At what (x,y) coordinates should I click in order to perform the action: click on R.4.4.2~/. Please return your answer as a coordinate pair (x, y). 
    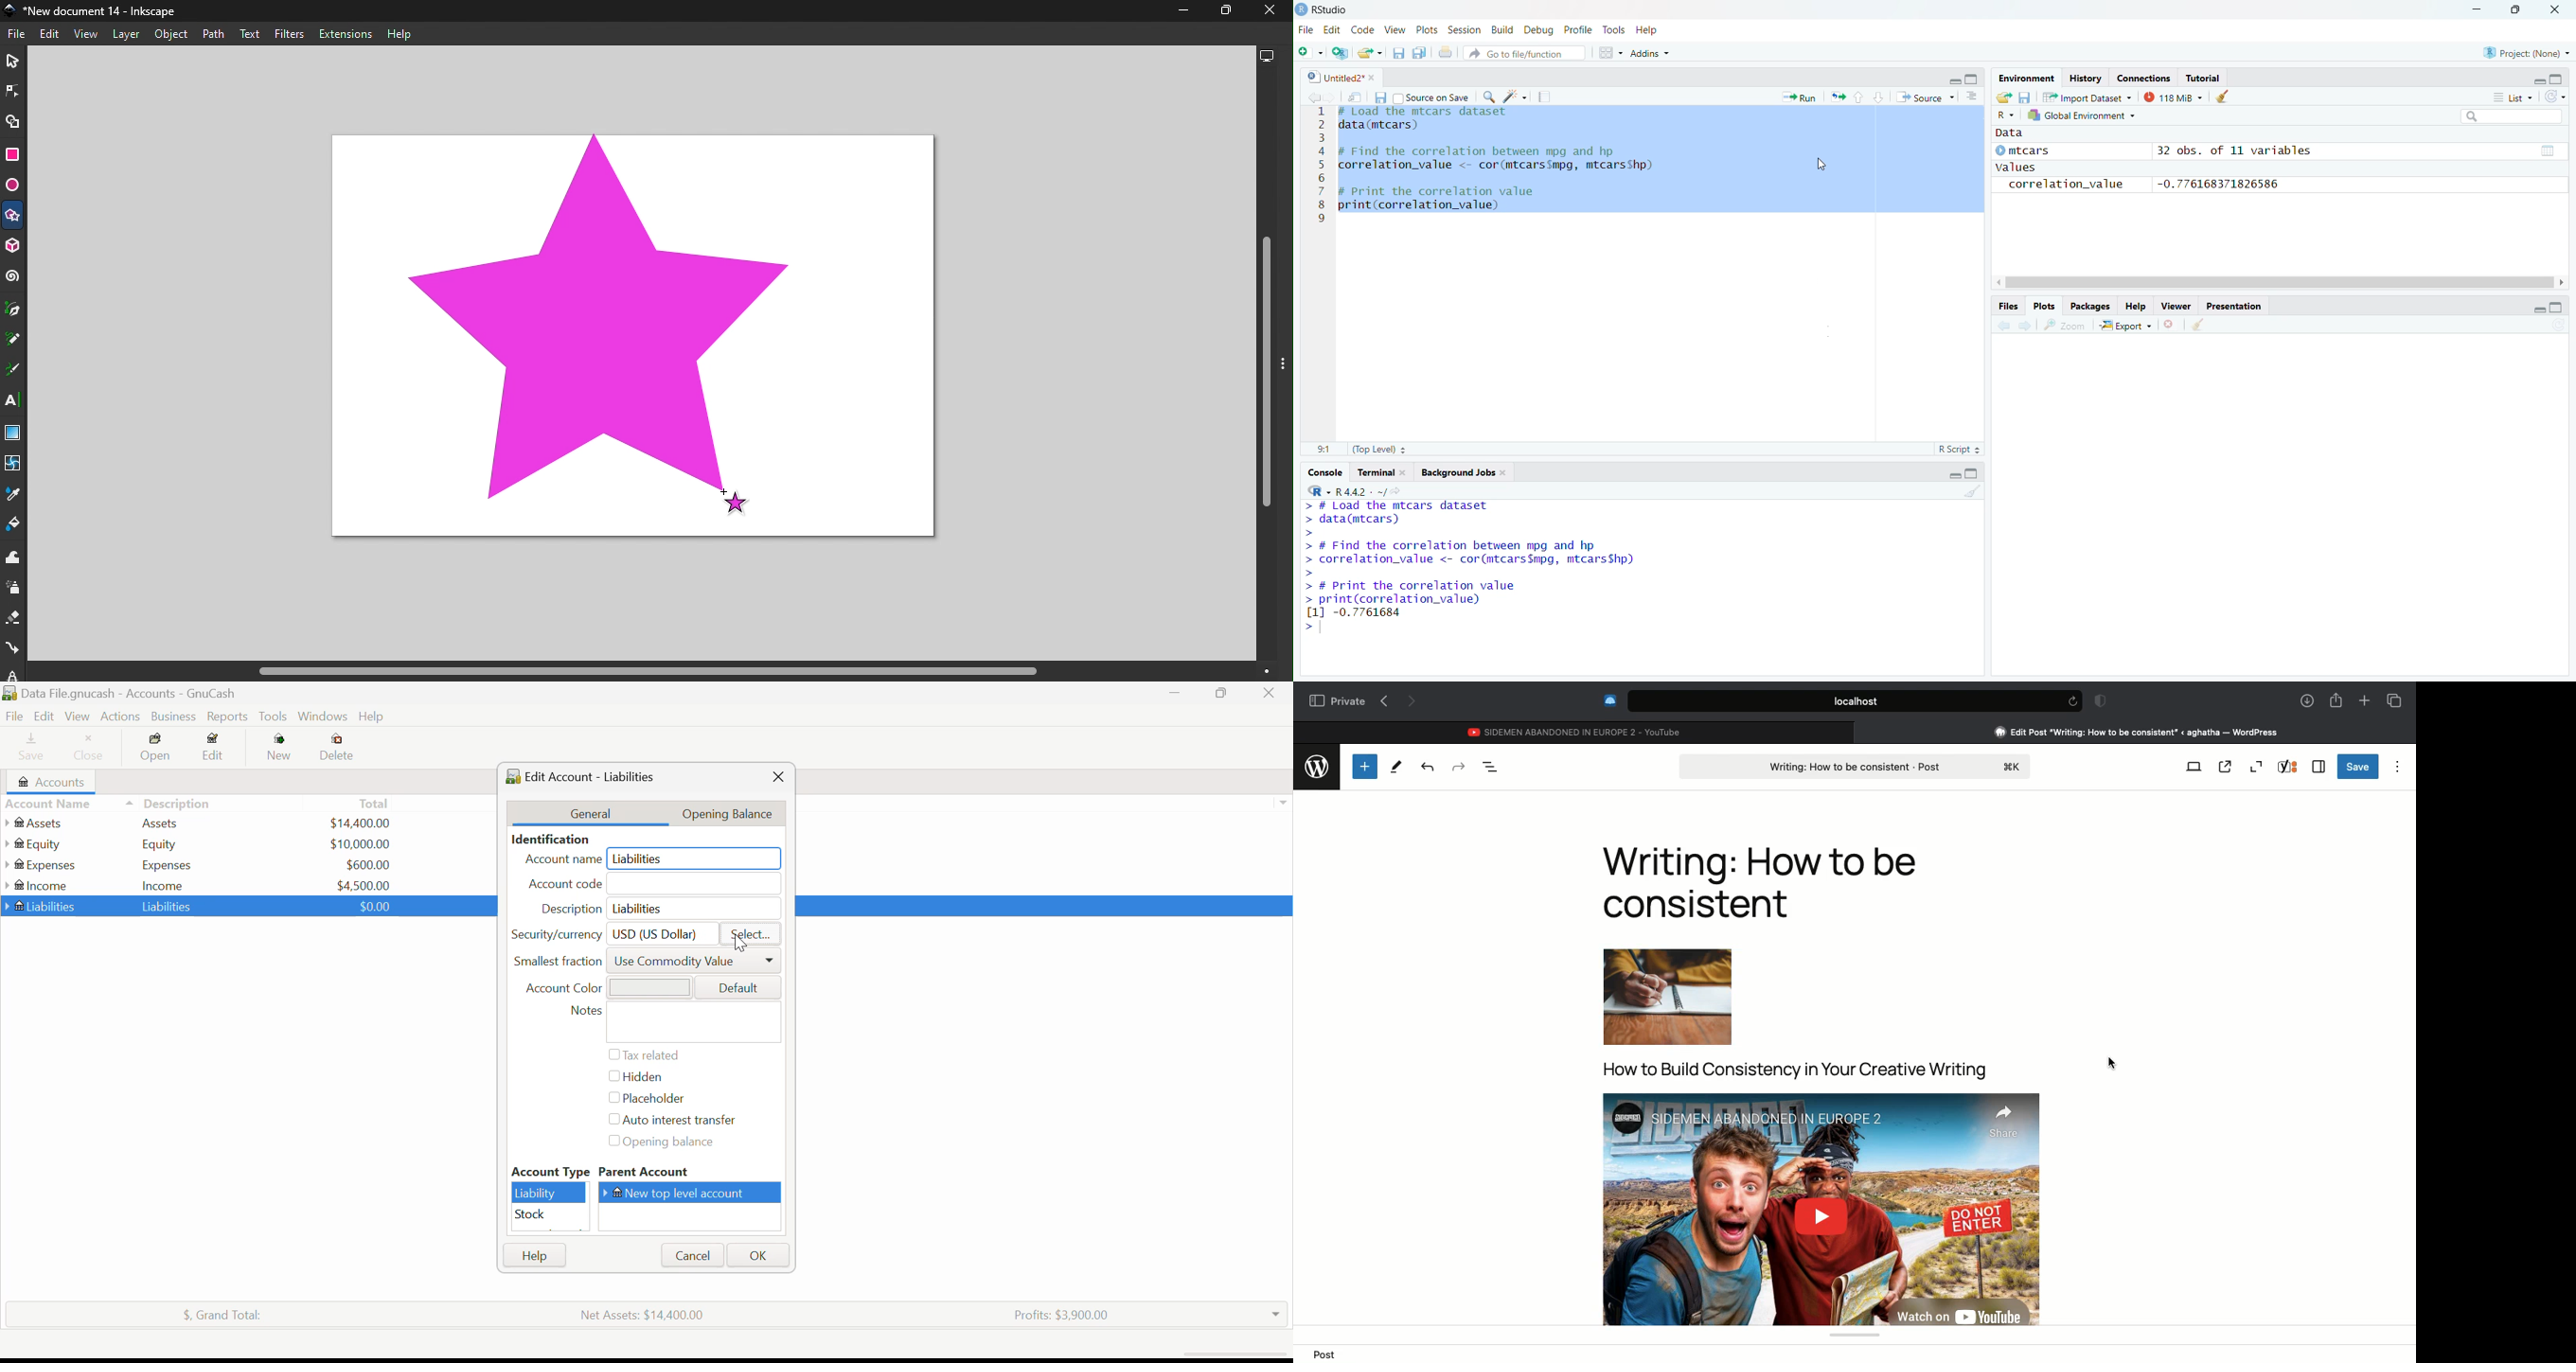
    Looking at the image, I should click on (1357, 490).